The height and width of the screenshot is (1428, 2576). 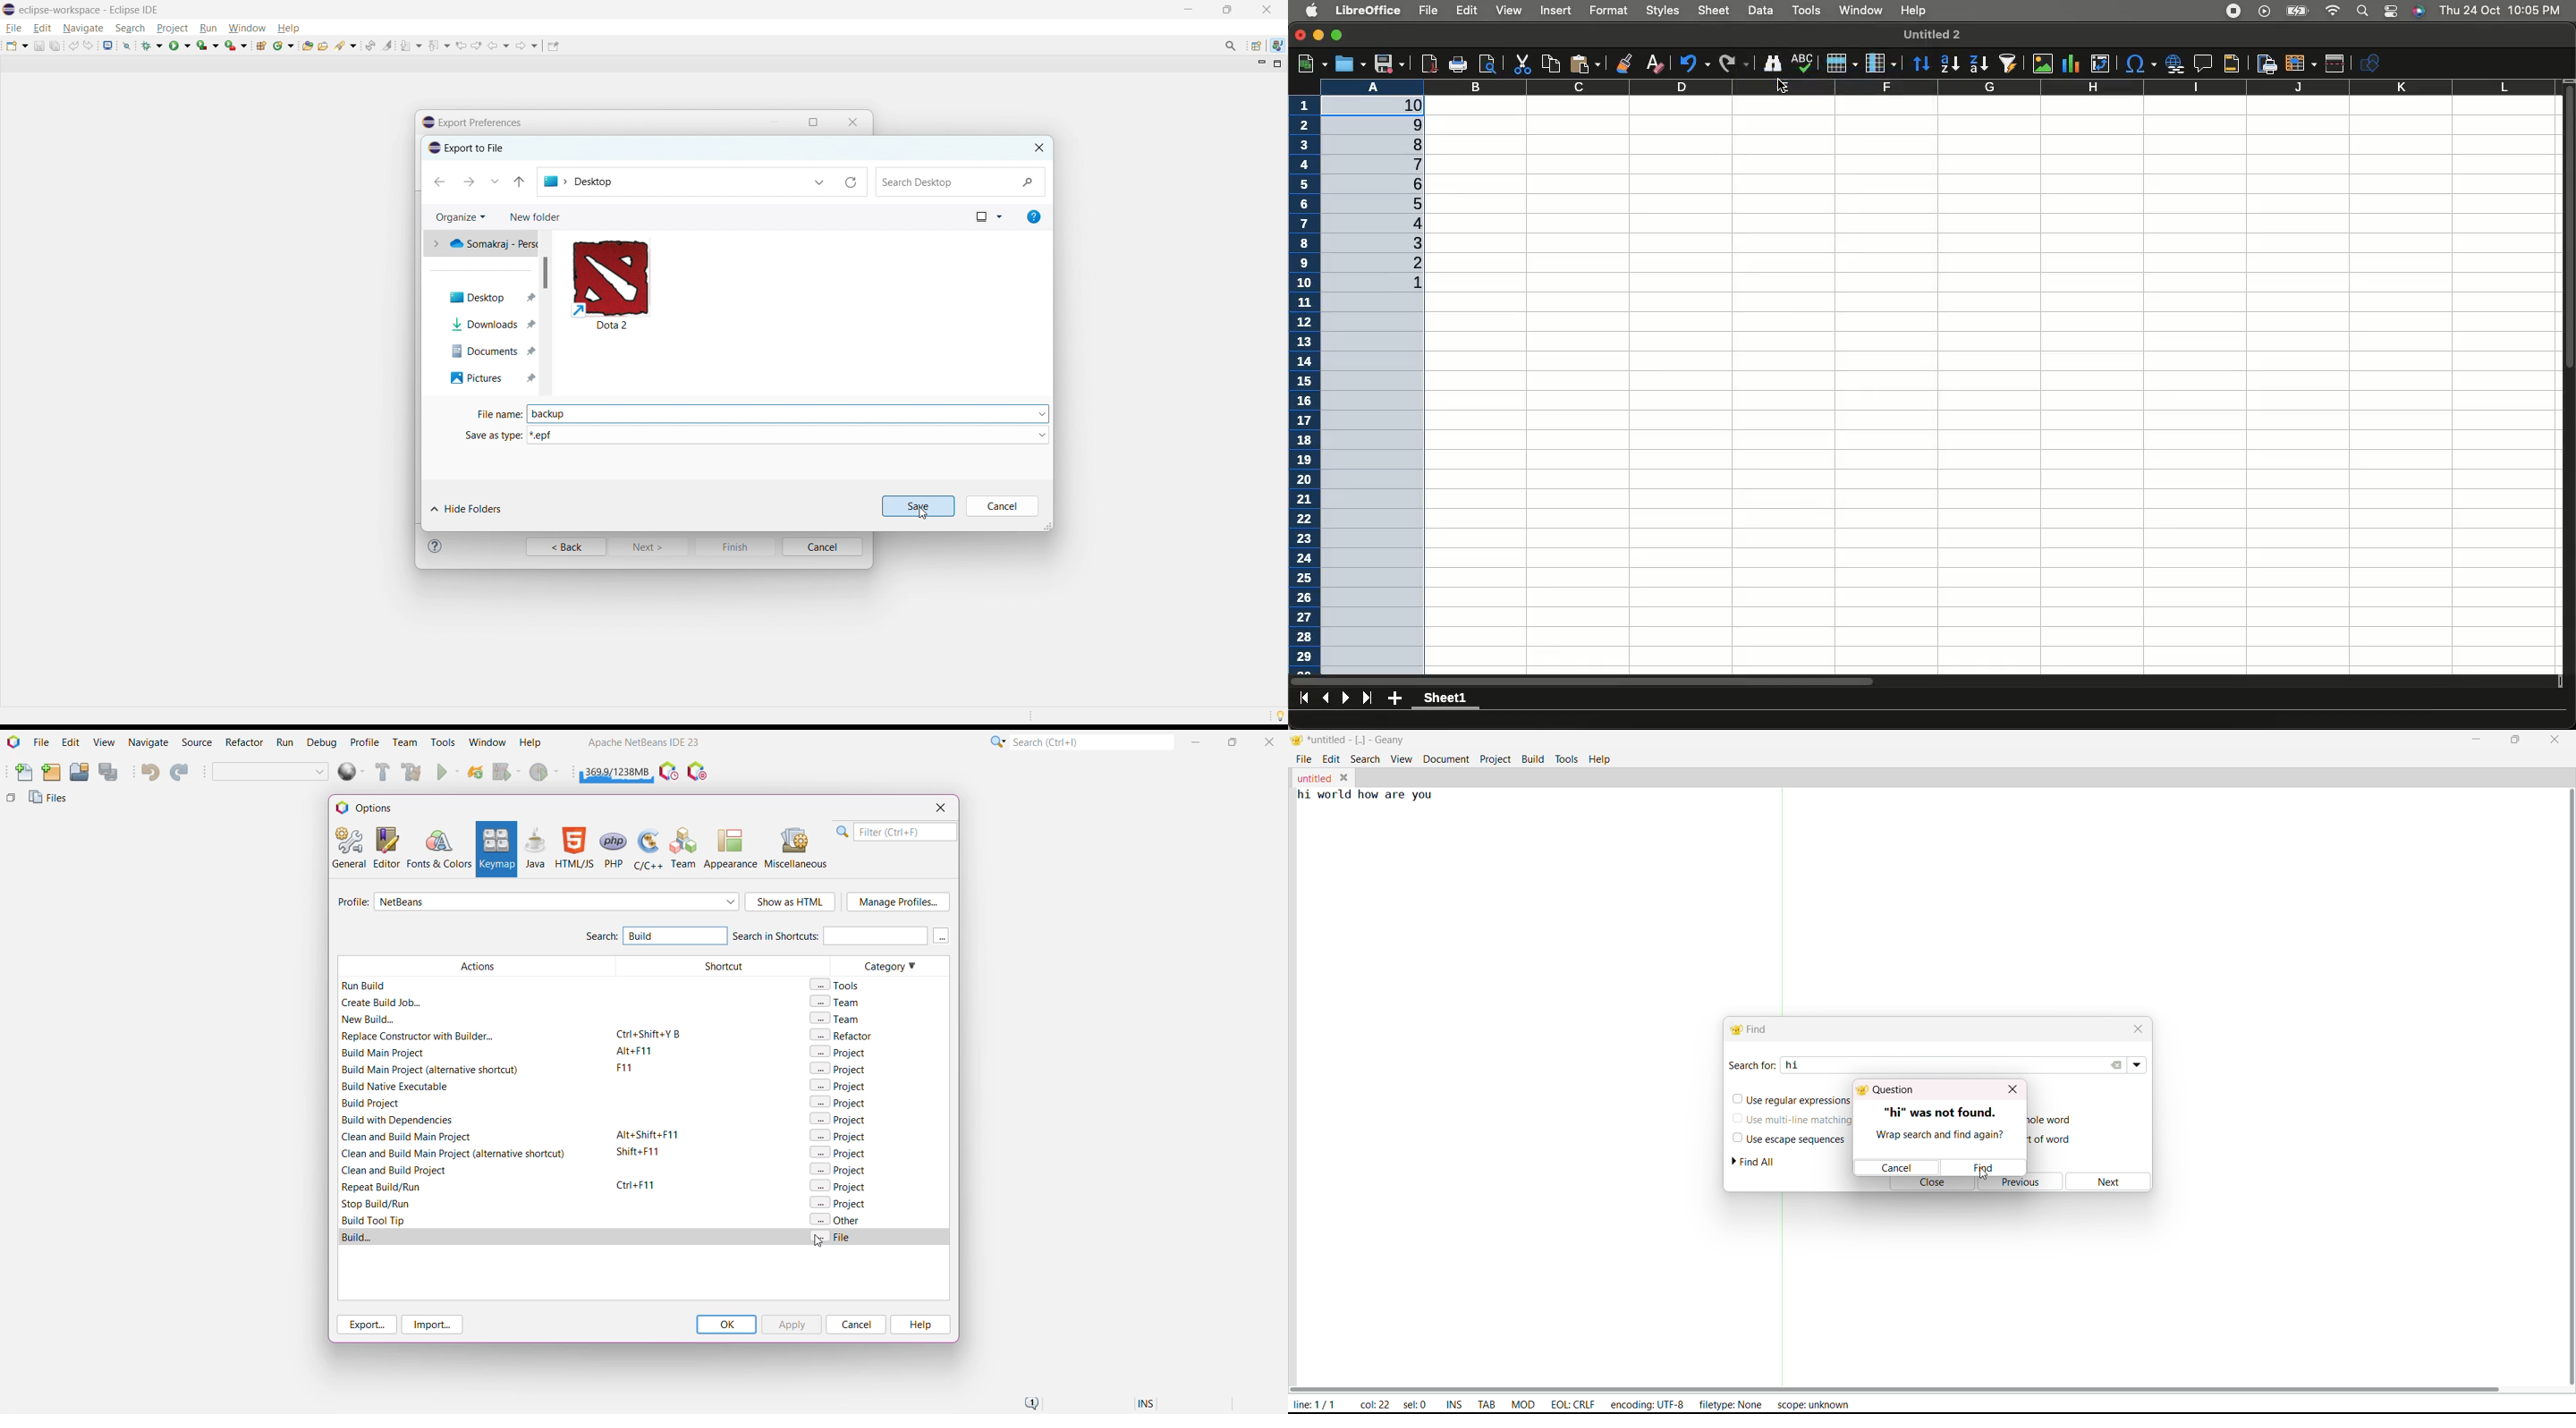 What do you see at coordinates (2361, 12) in the screenshot?
I see `Search` at bounding box center [2361, 12].